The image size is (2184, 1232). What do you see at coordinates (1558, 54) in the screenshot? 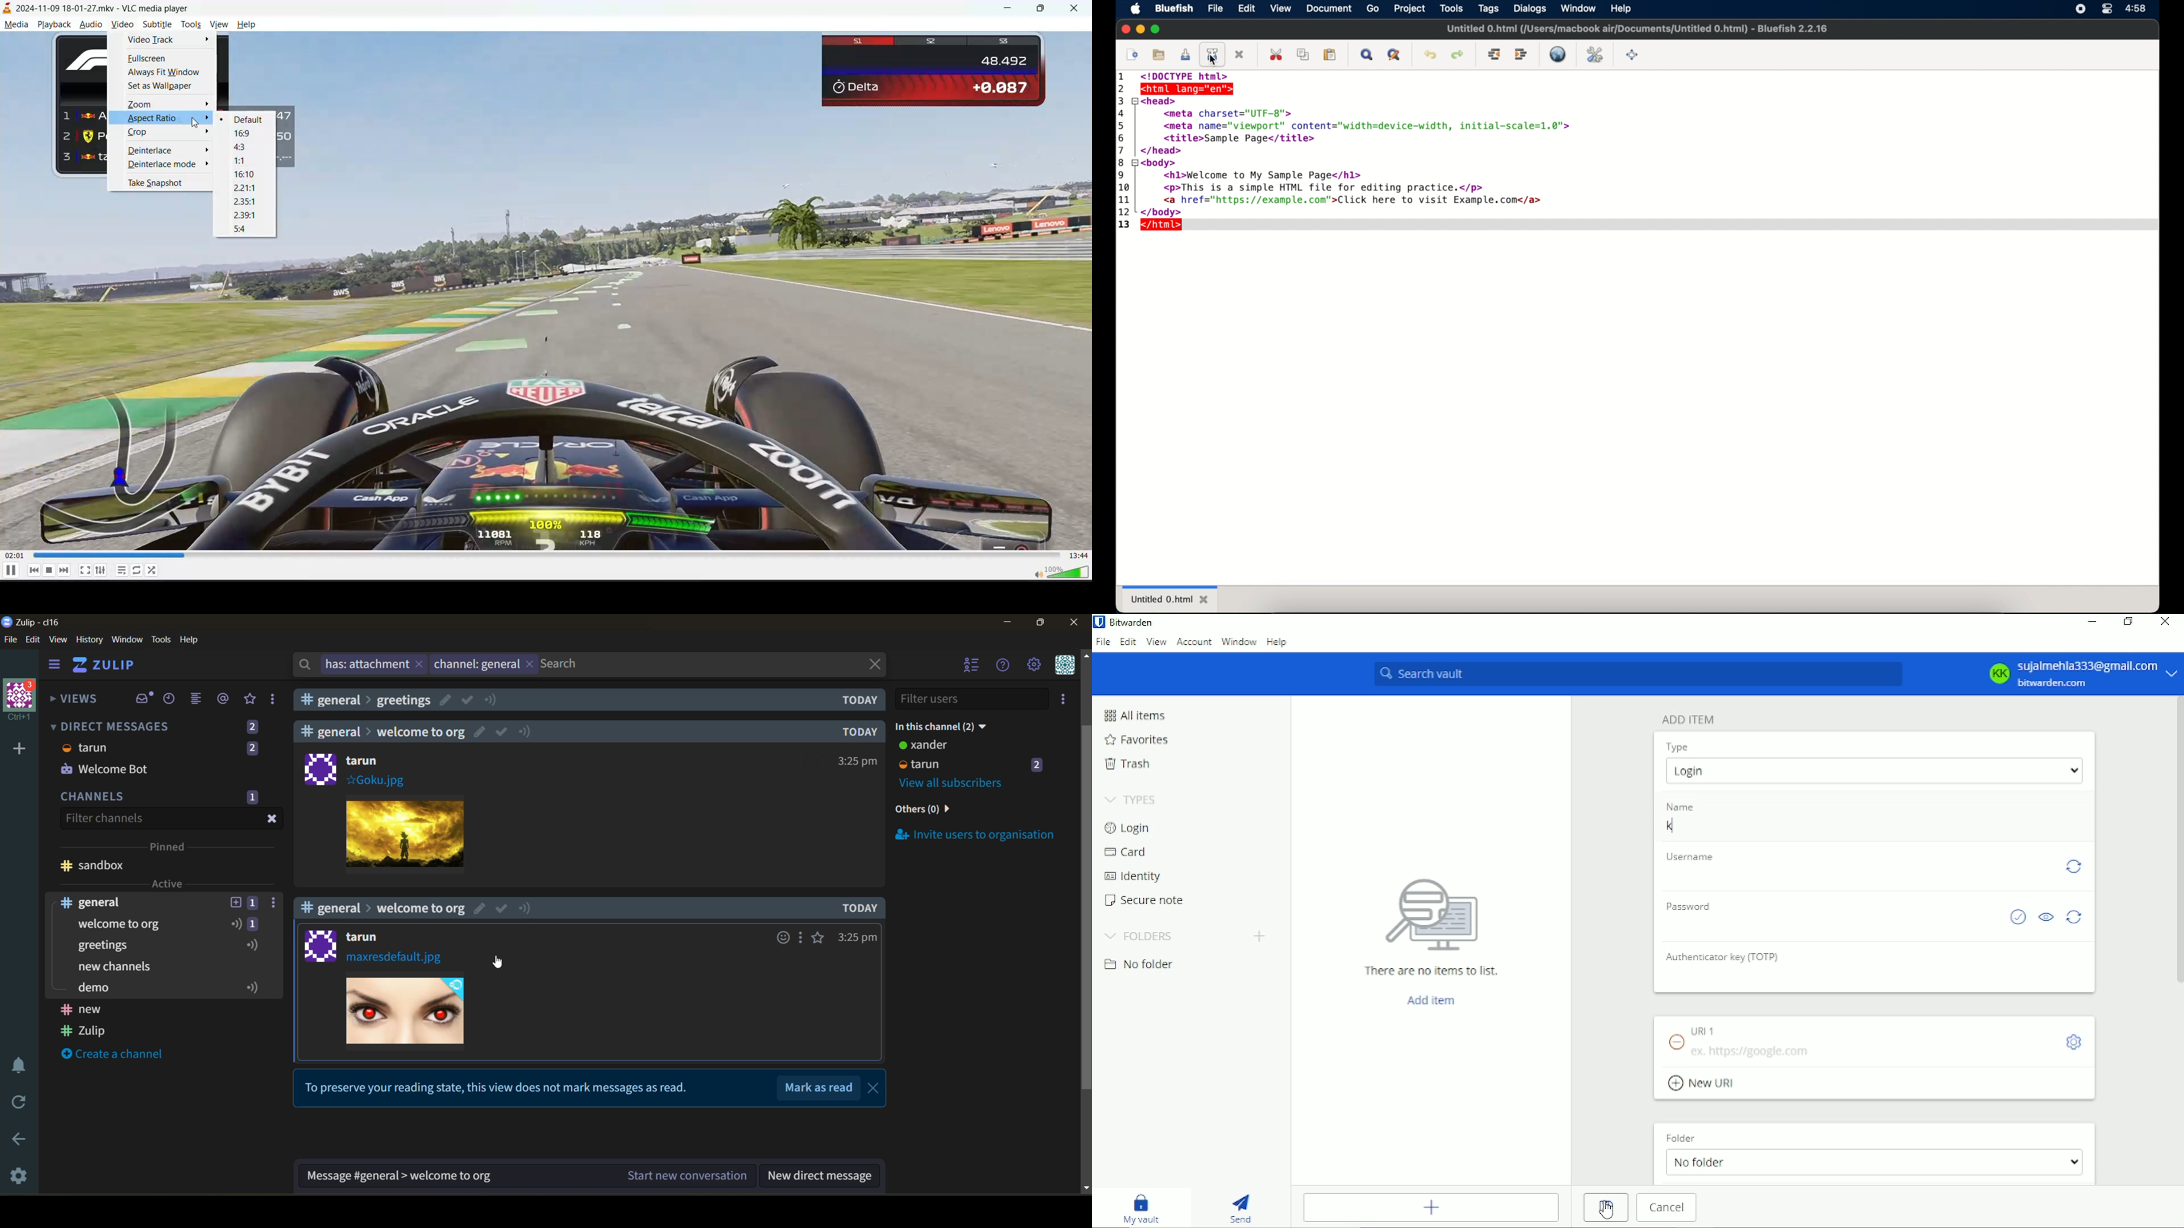
I see `live preview` at bounding box center [1558, 54].